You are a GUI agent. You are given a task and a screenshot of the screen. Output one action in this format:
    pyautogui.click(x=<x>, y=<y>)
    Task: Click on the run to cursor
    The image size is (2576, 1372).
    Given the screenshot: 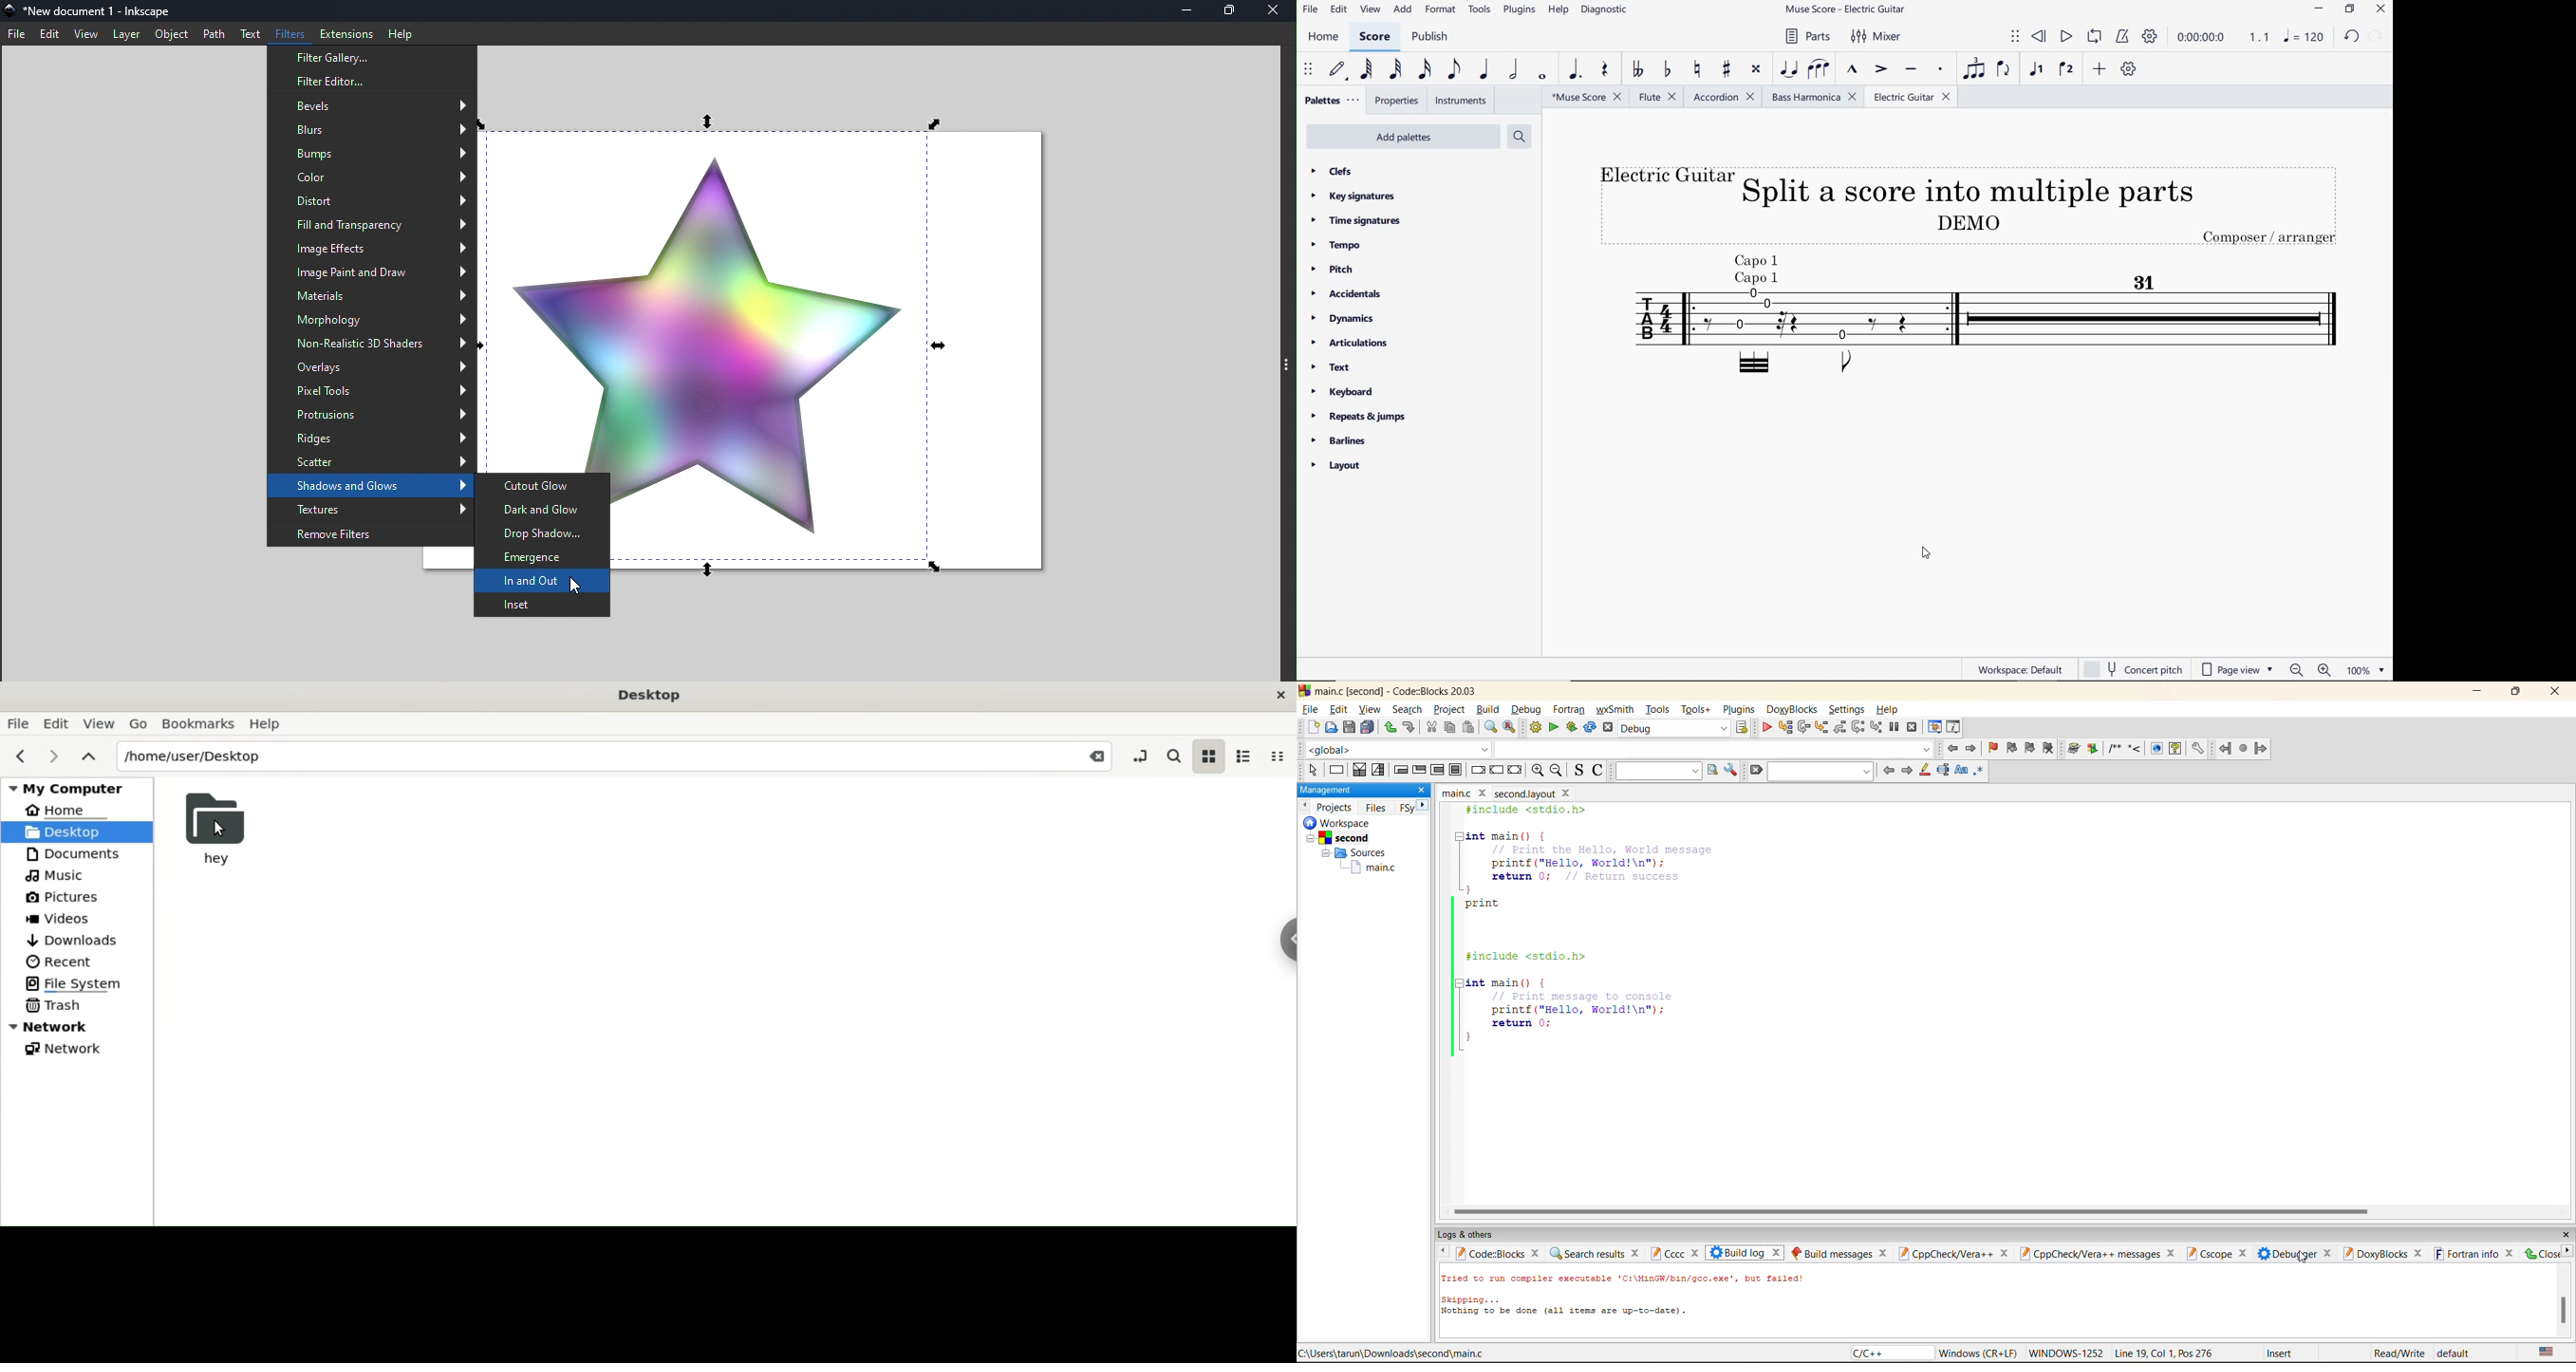 What is the action you would take?
    pyautogui.click(x=1785, y=726)
    